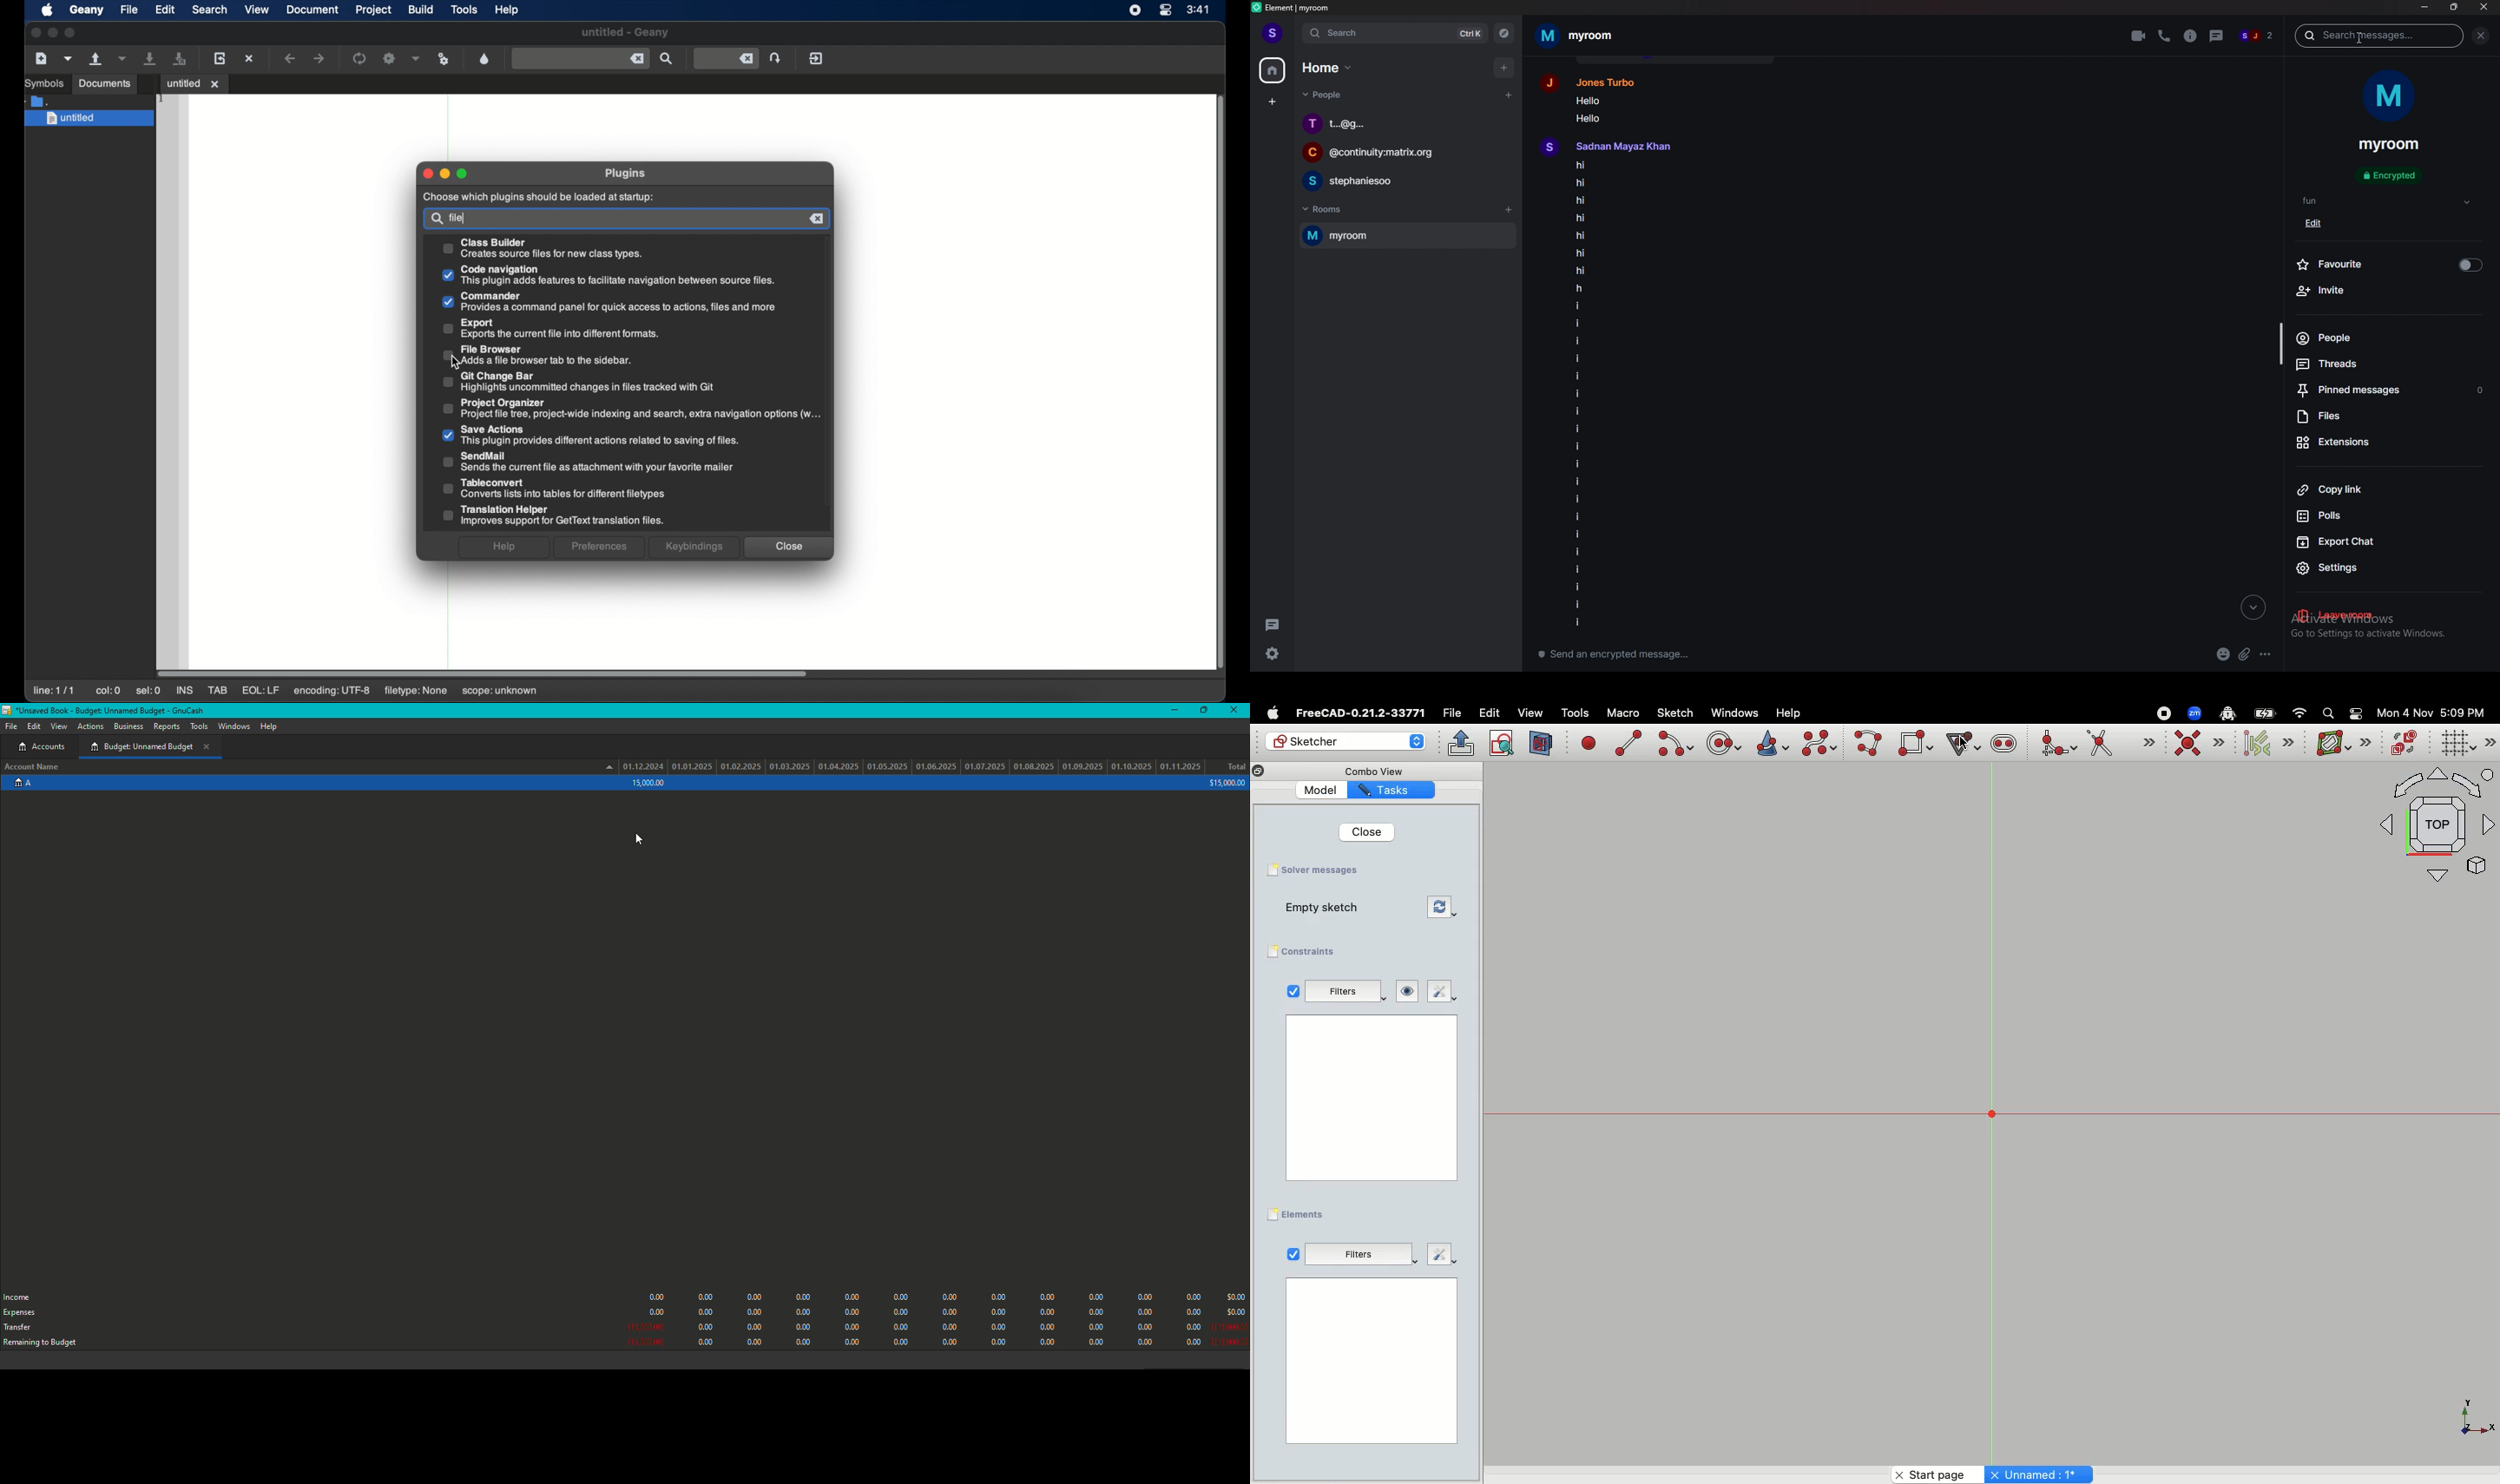  I want to click on close, so click(2483, 8).